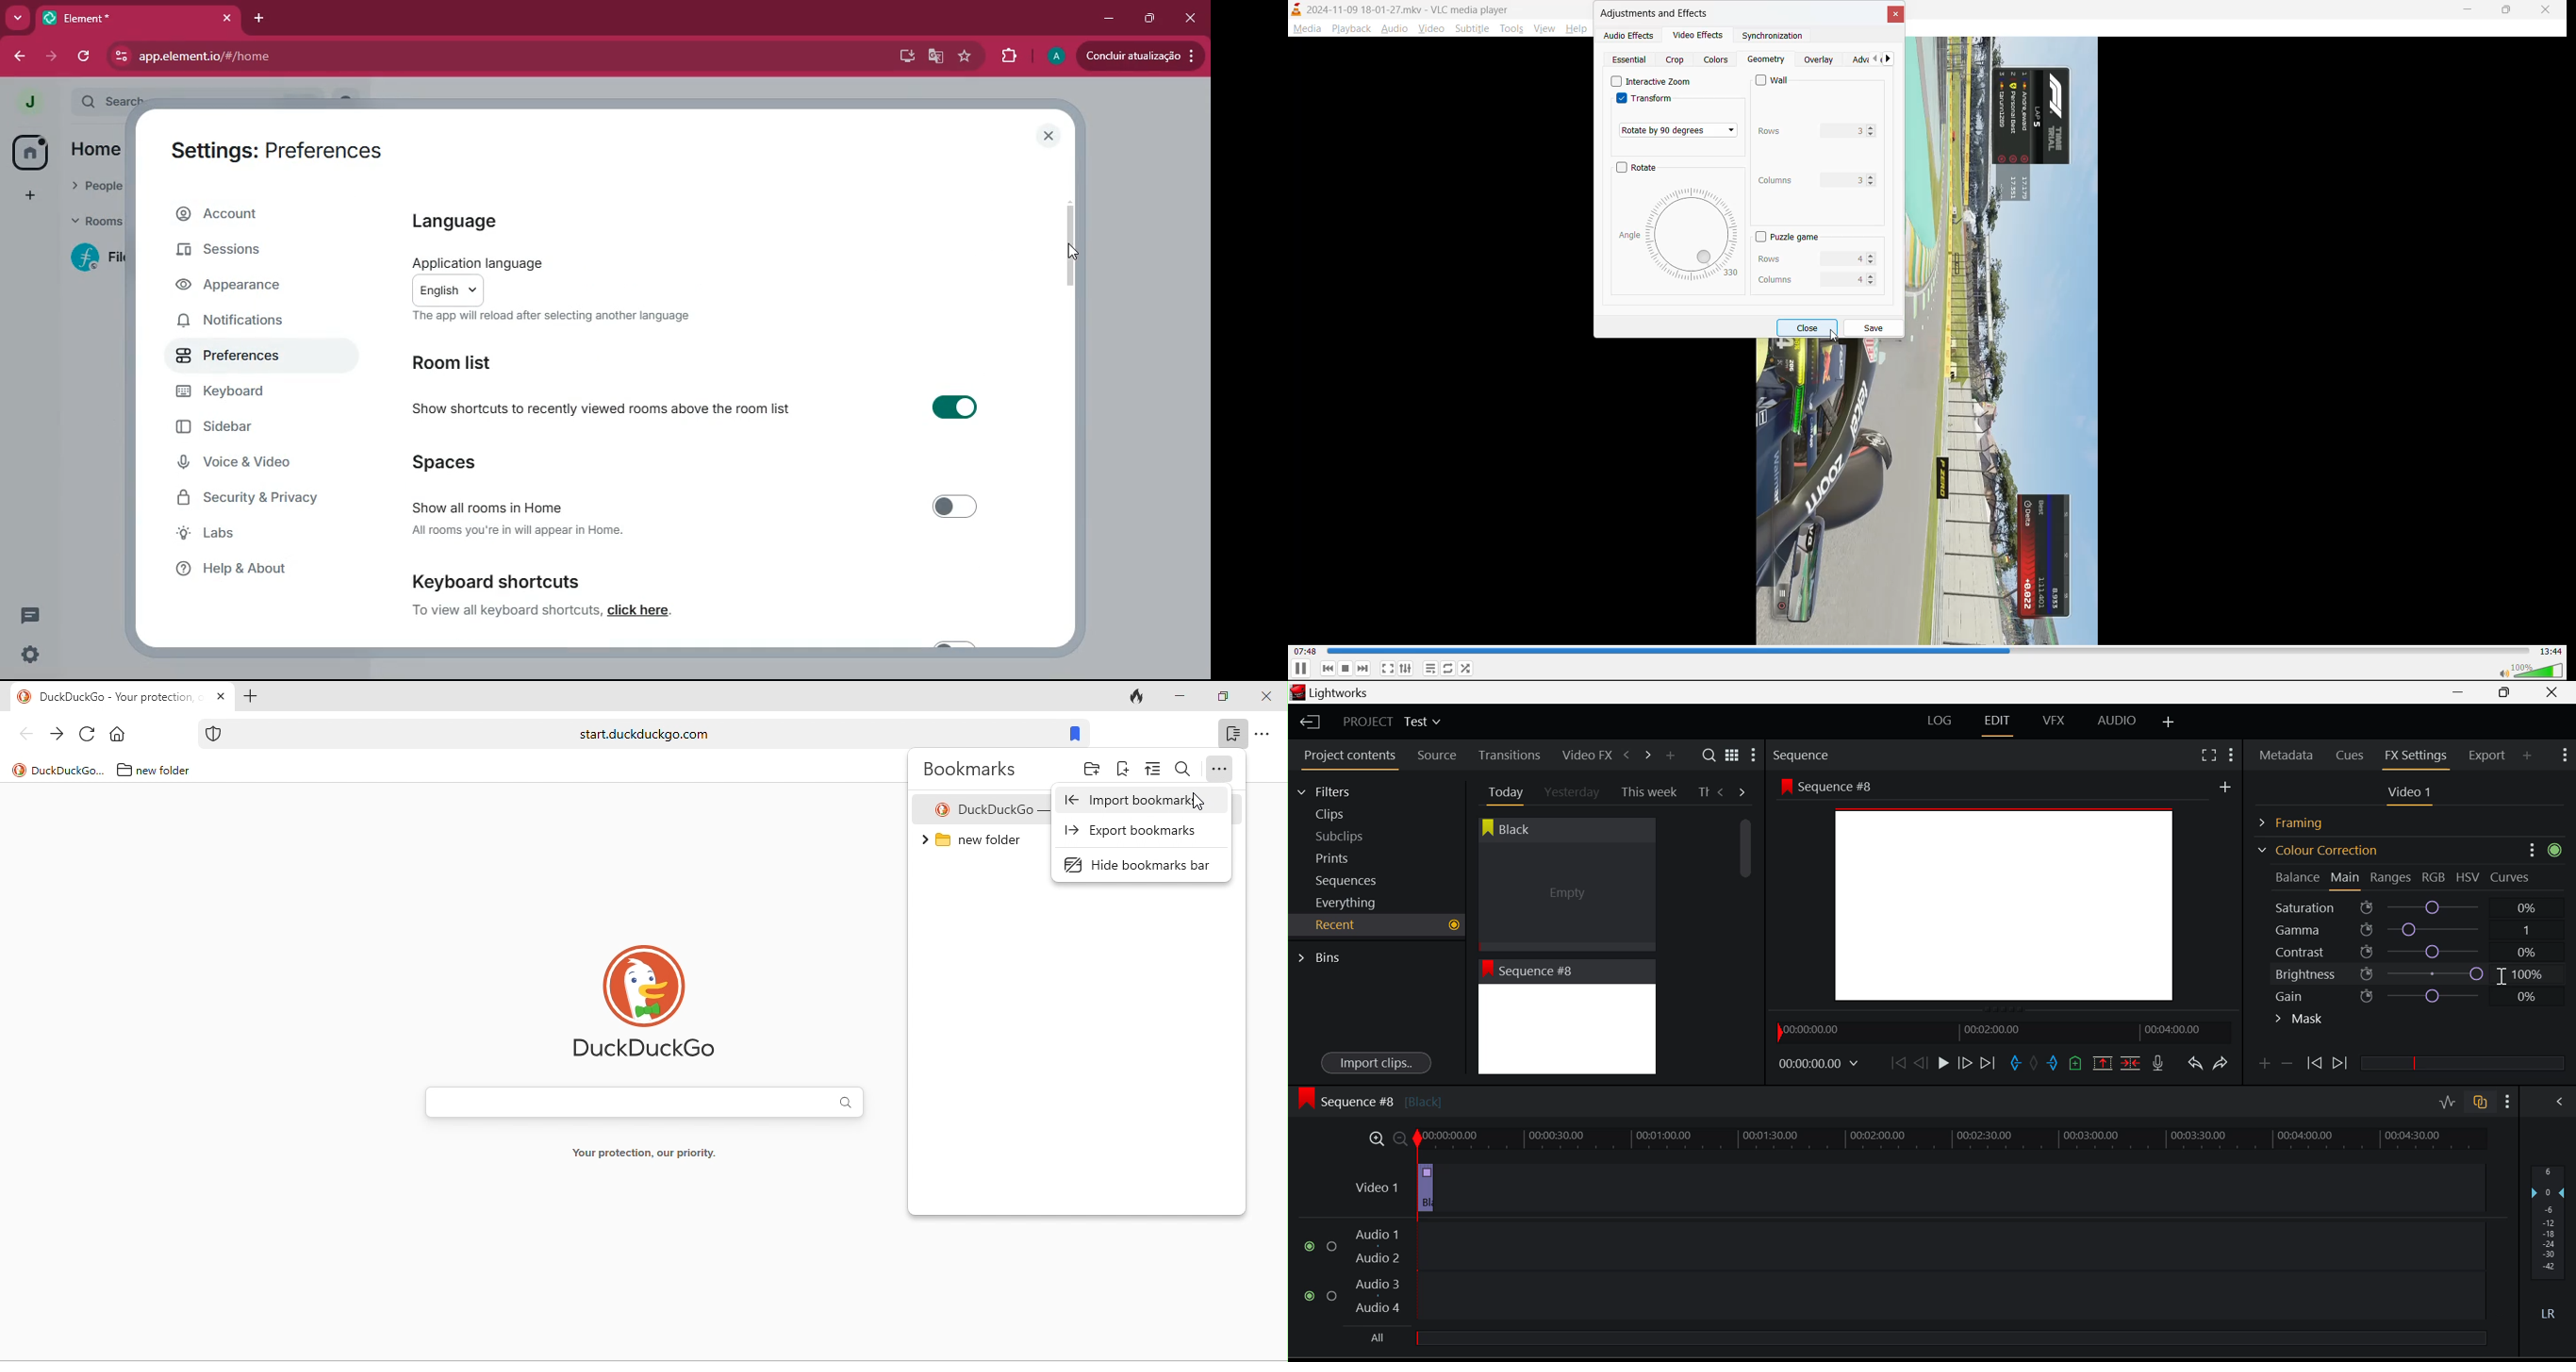 Image resolution: width=2576 pixels, height=1372 pixels. What do you see at coordinates (30, 654) in the screenshot?
I see `quick settings` at bounding box center [30, 654].